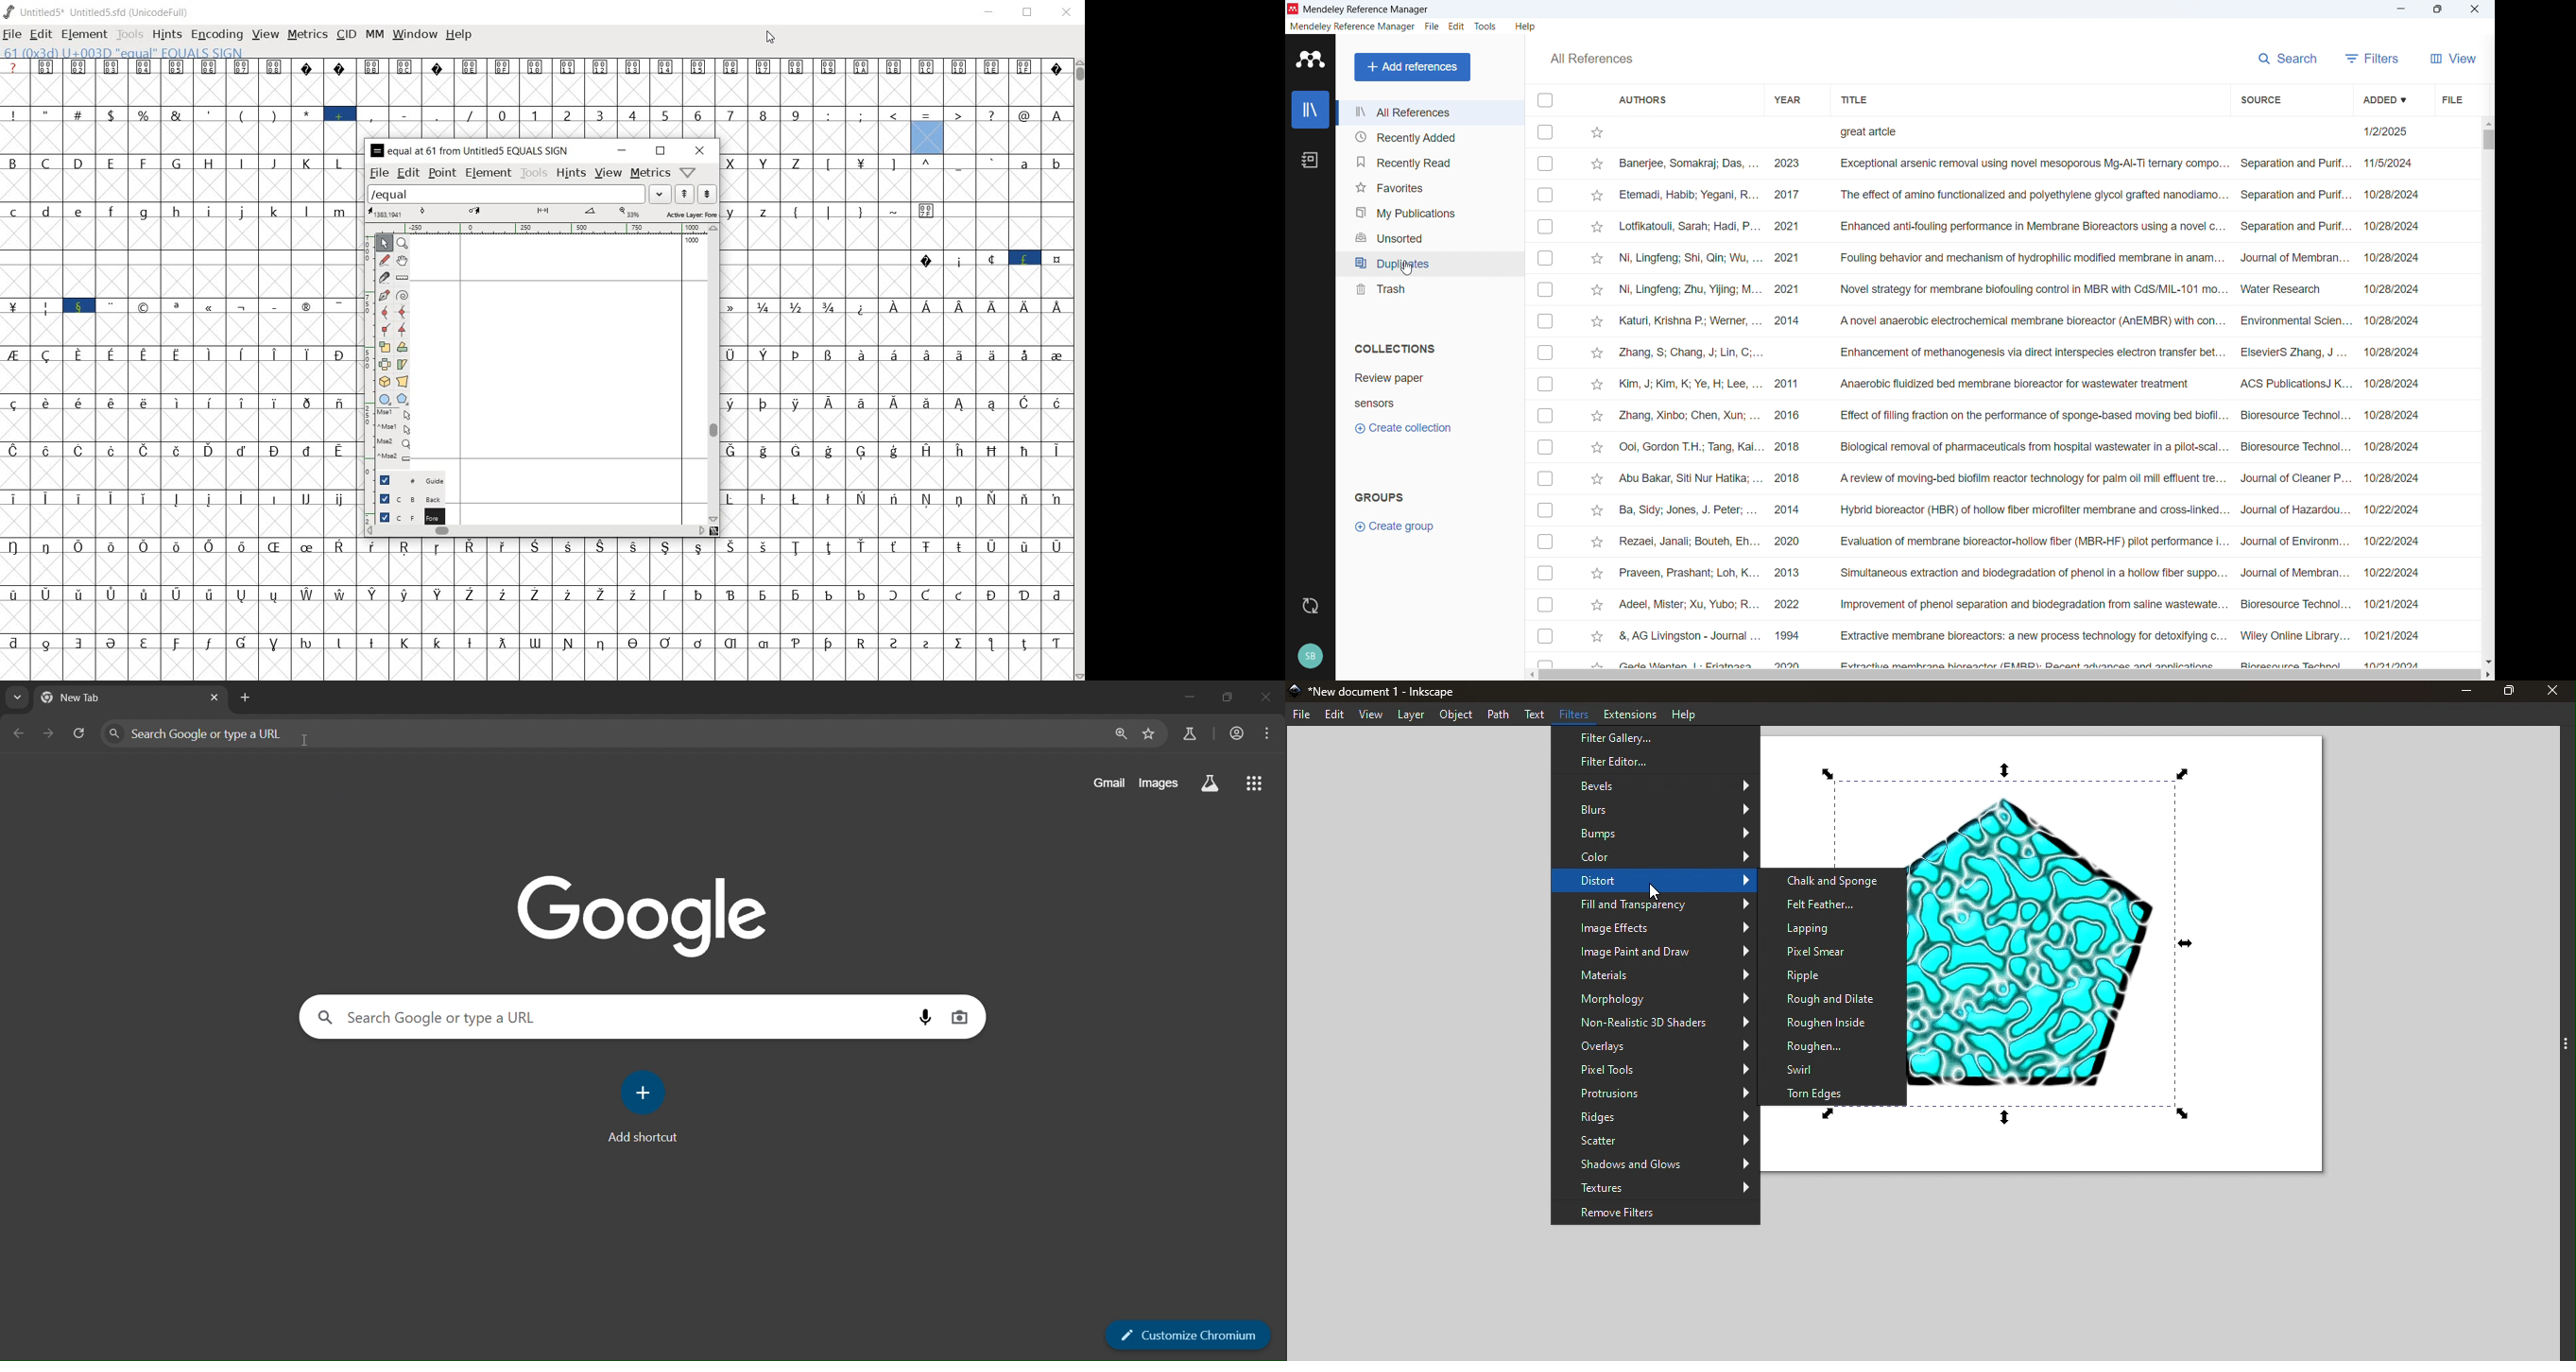  Describe the element at coordinates (1655, 833) in the screenshot. I see `Bumps` at that location.